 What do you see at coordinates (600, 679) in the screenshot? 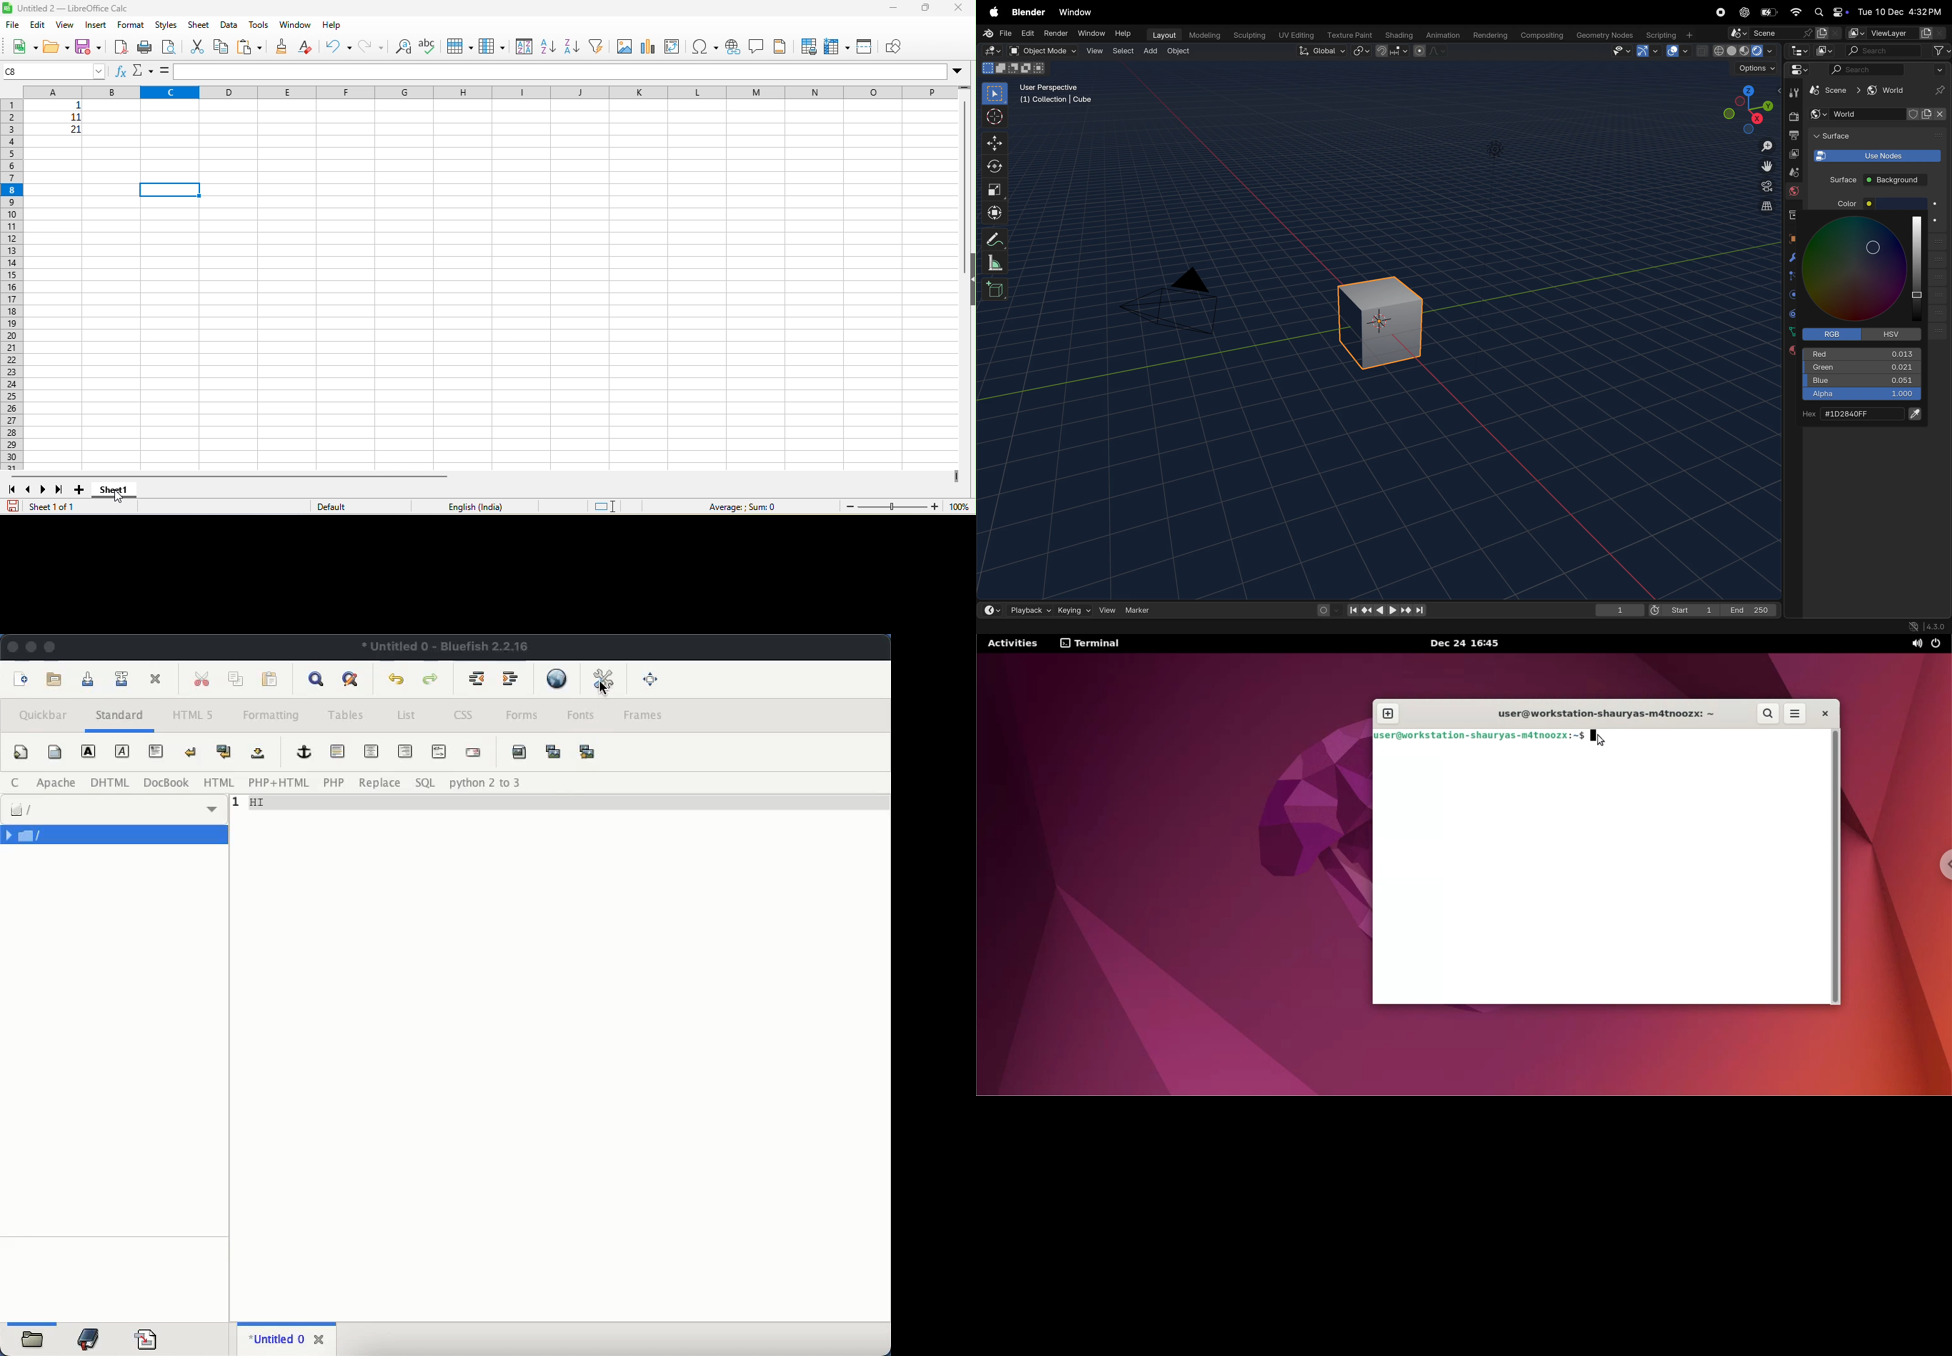
I see `edit preferences` at bounding box center [600, 679].